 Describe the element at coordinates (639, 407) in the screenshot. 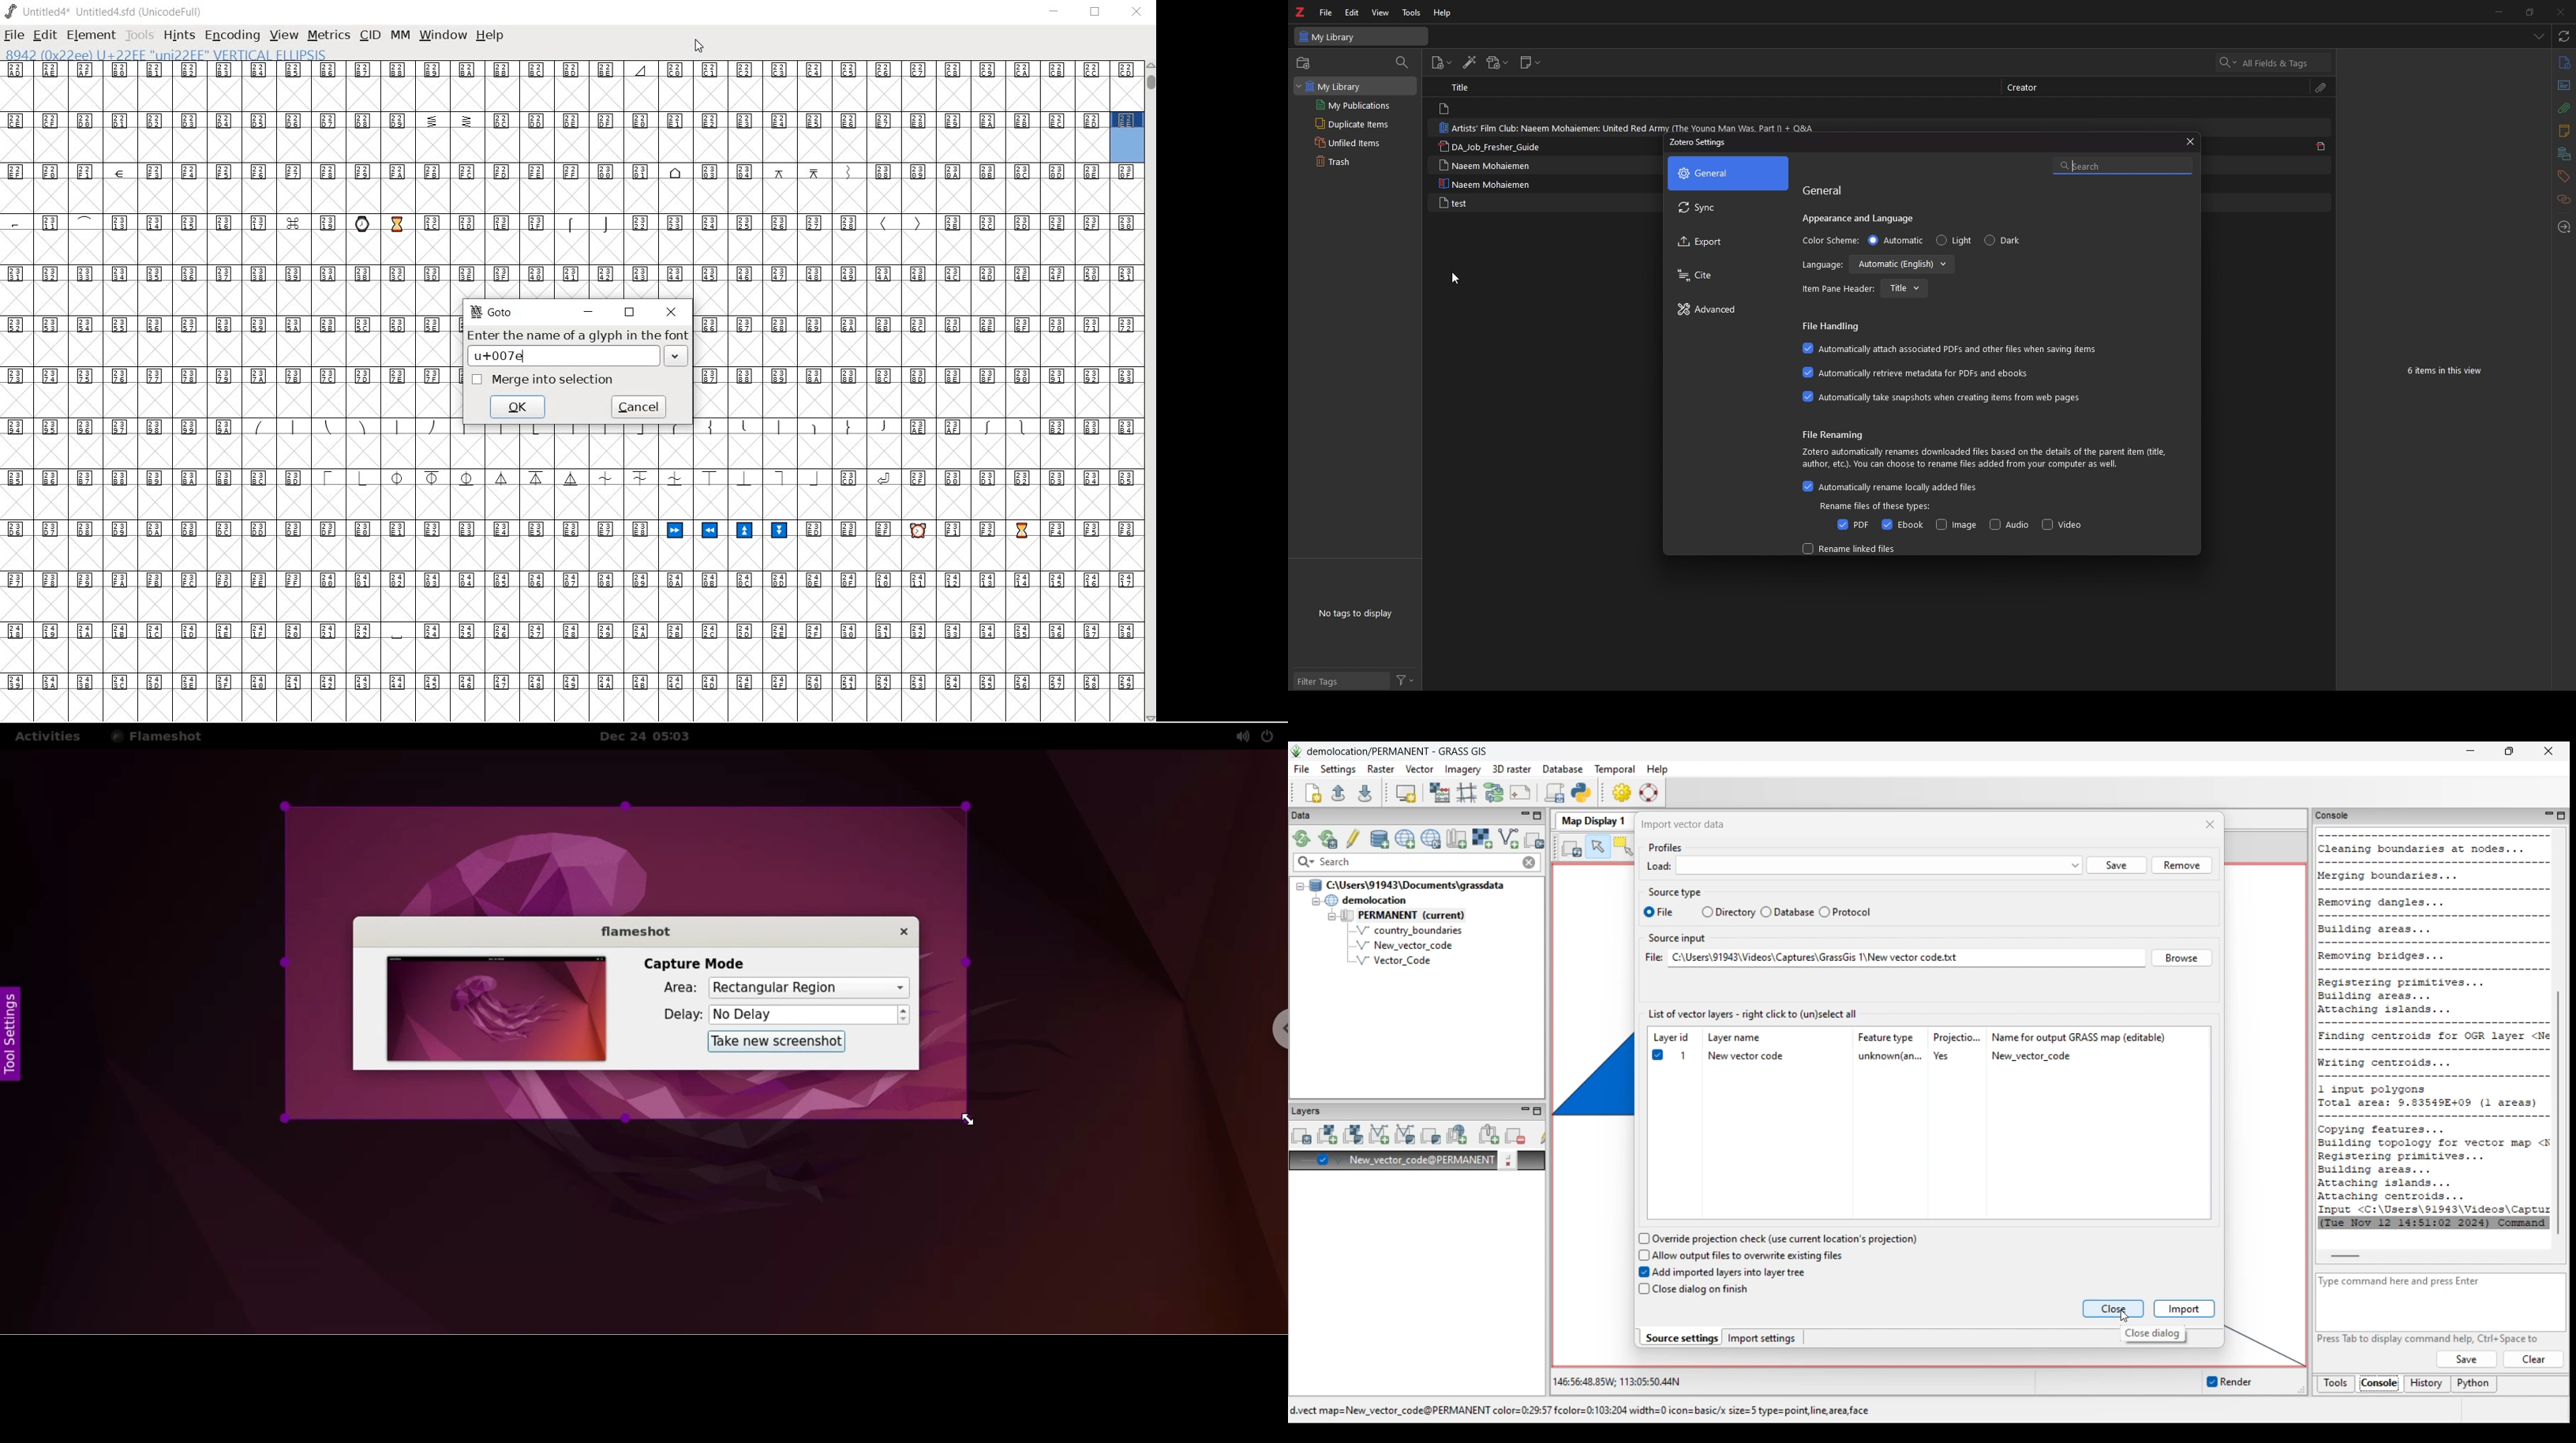

I see `cancel` at that location.